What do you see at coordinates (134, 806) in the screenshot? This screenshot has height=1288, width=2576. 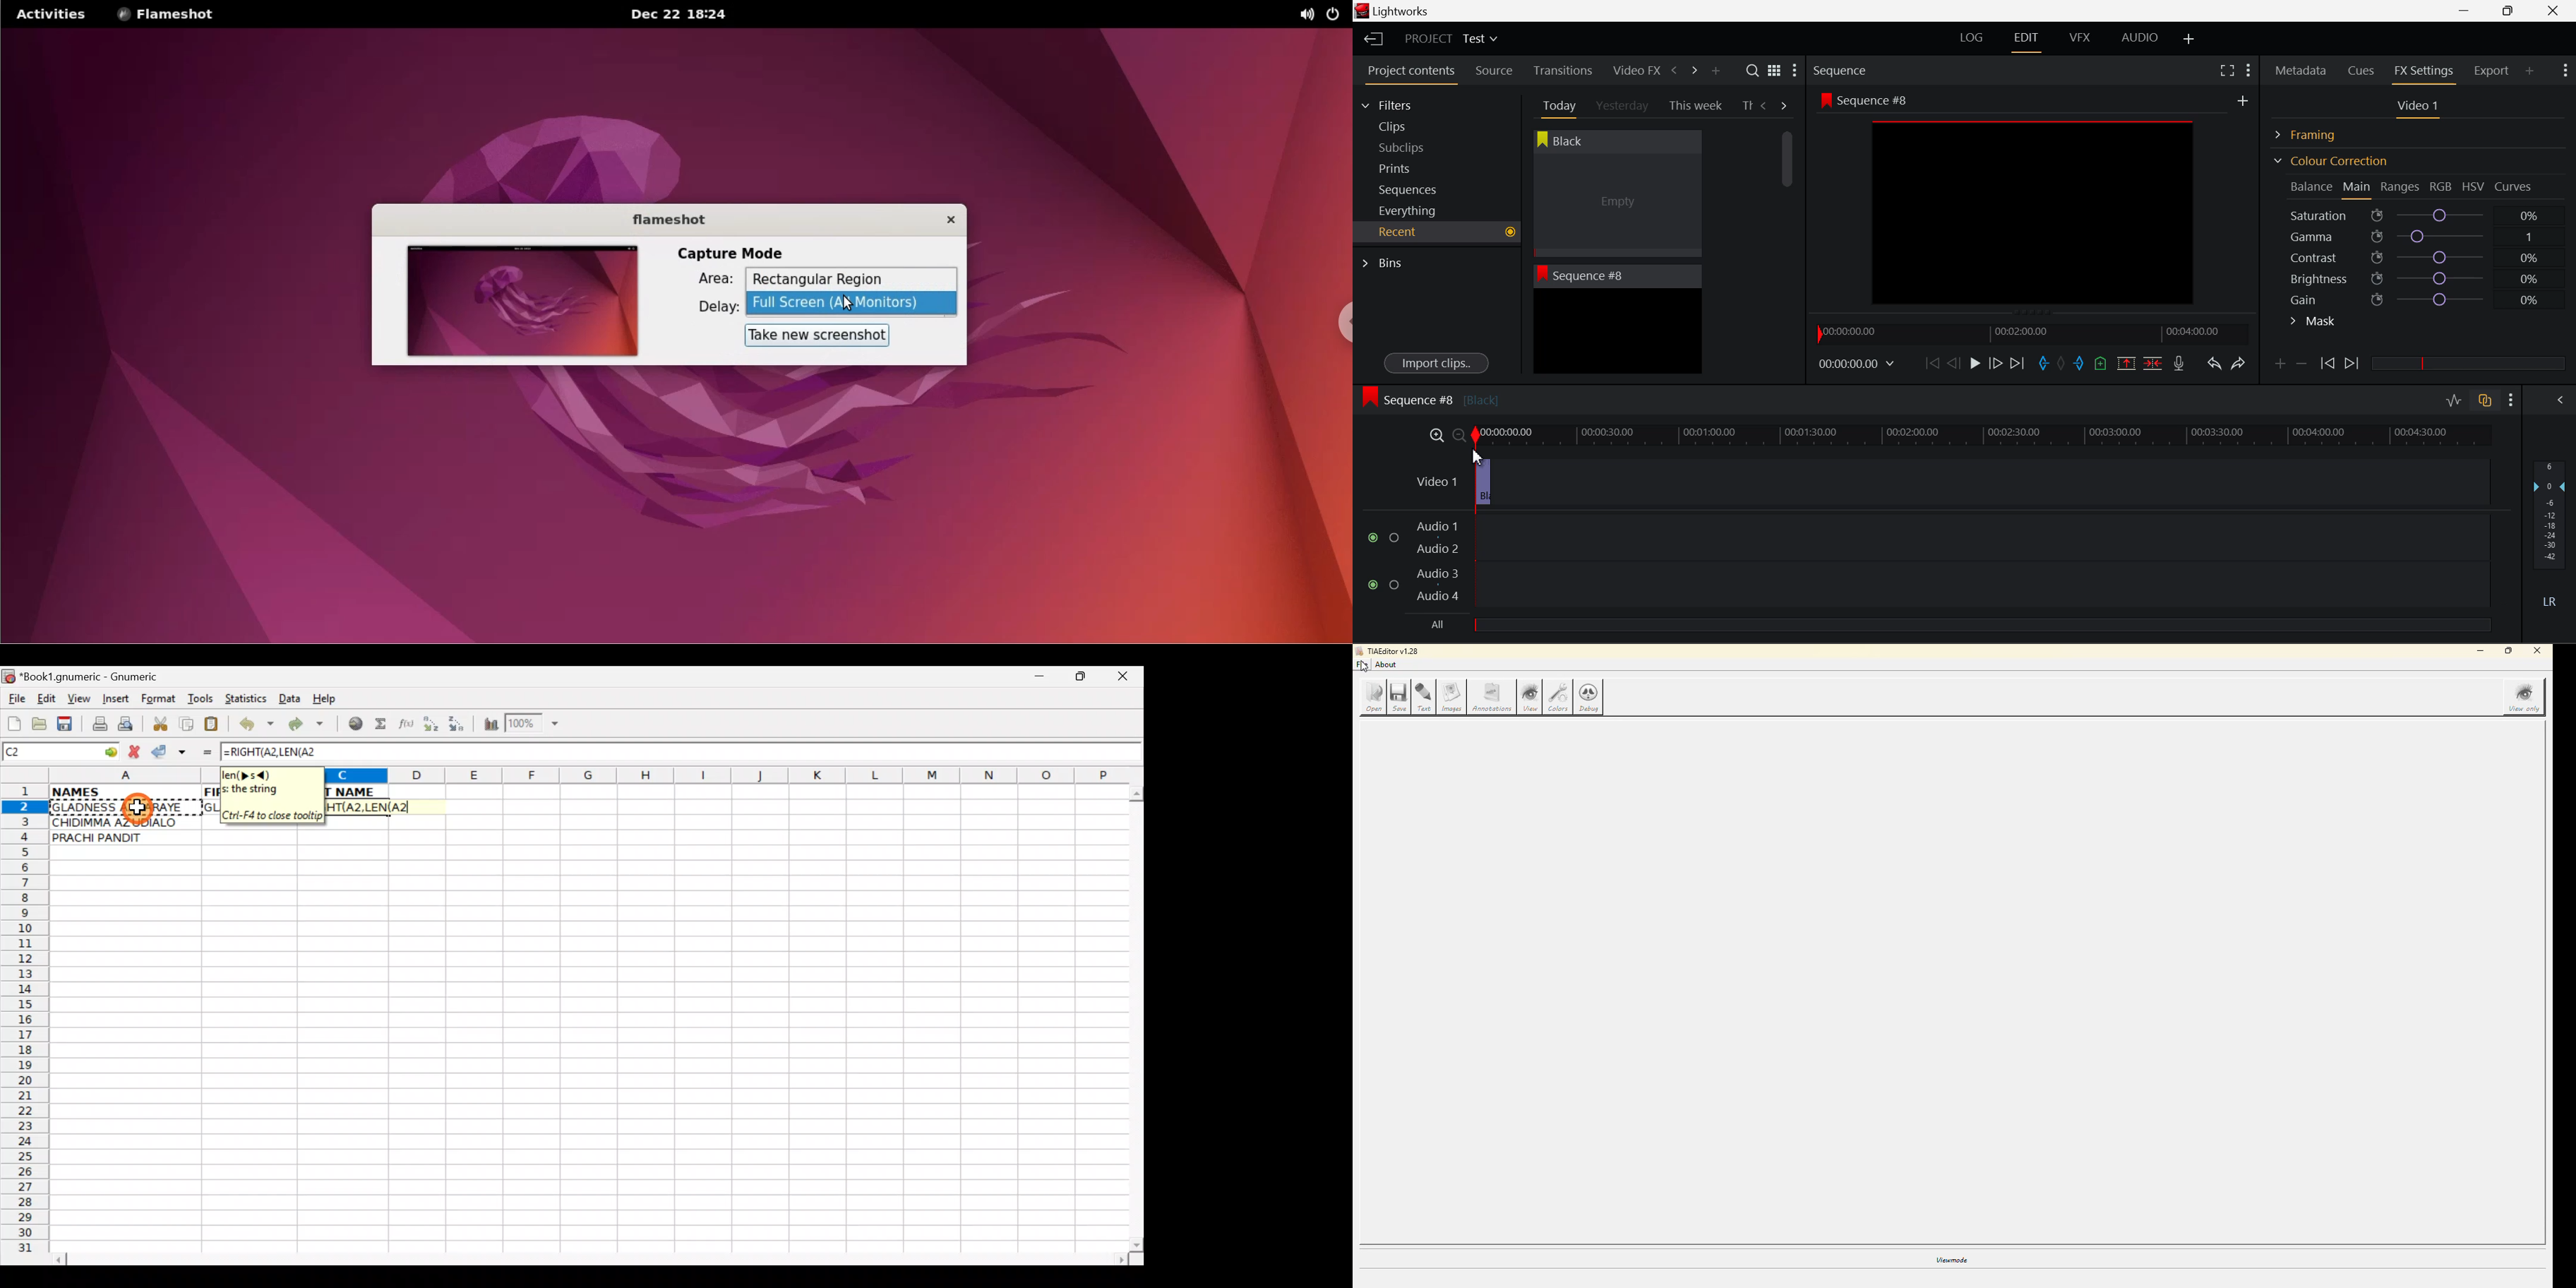 I see `Cursor on cell A2` at bounding box center [134, 806].